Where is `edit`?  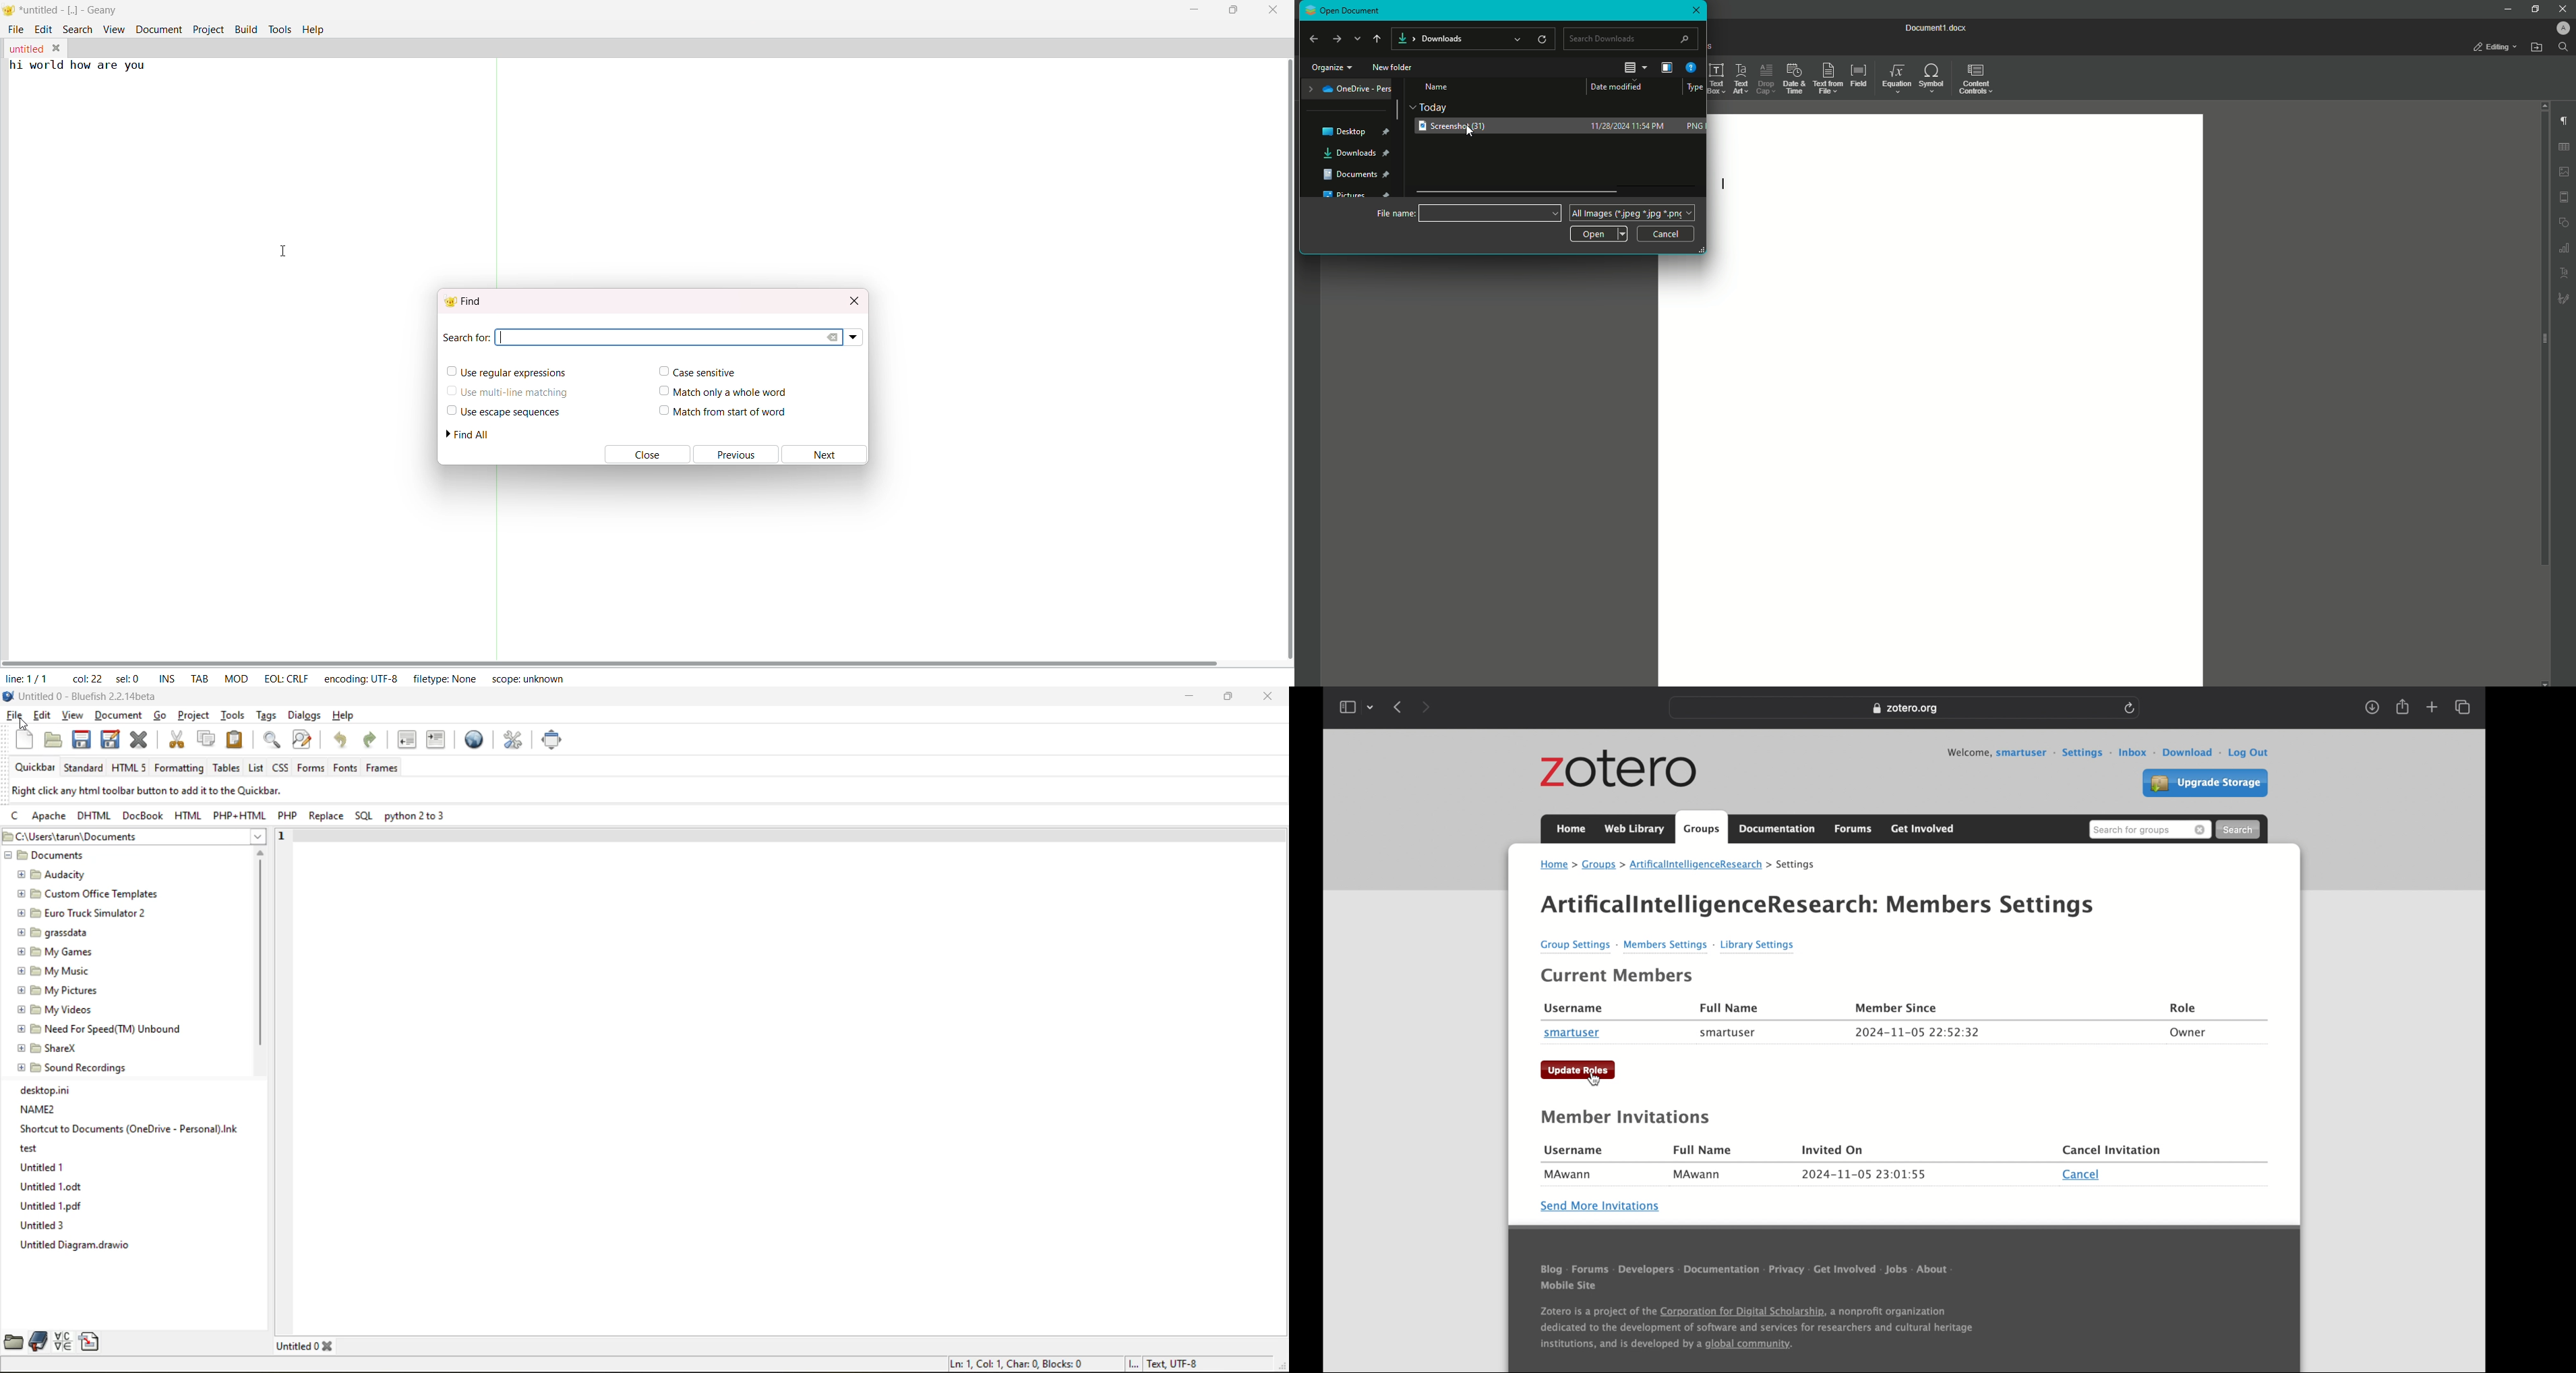
edit is located at coordinates (44, 715).